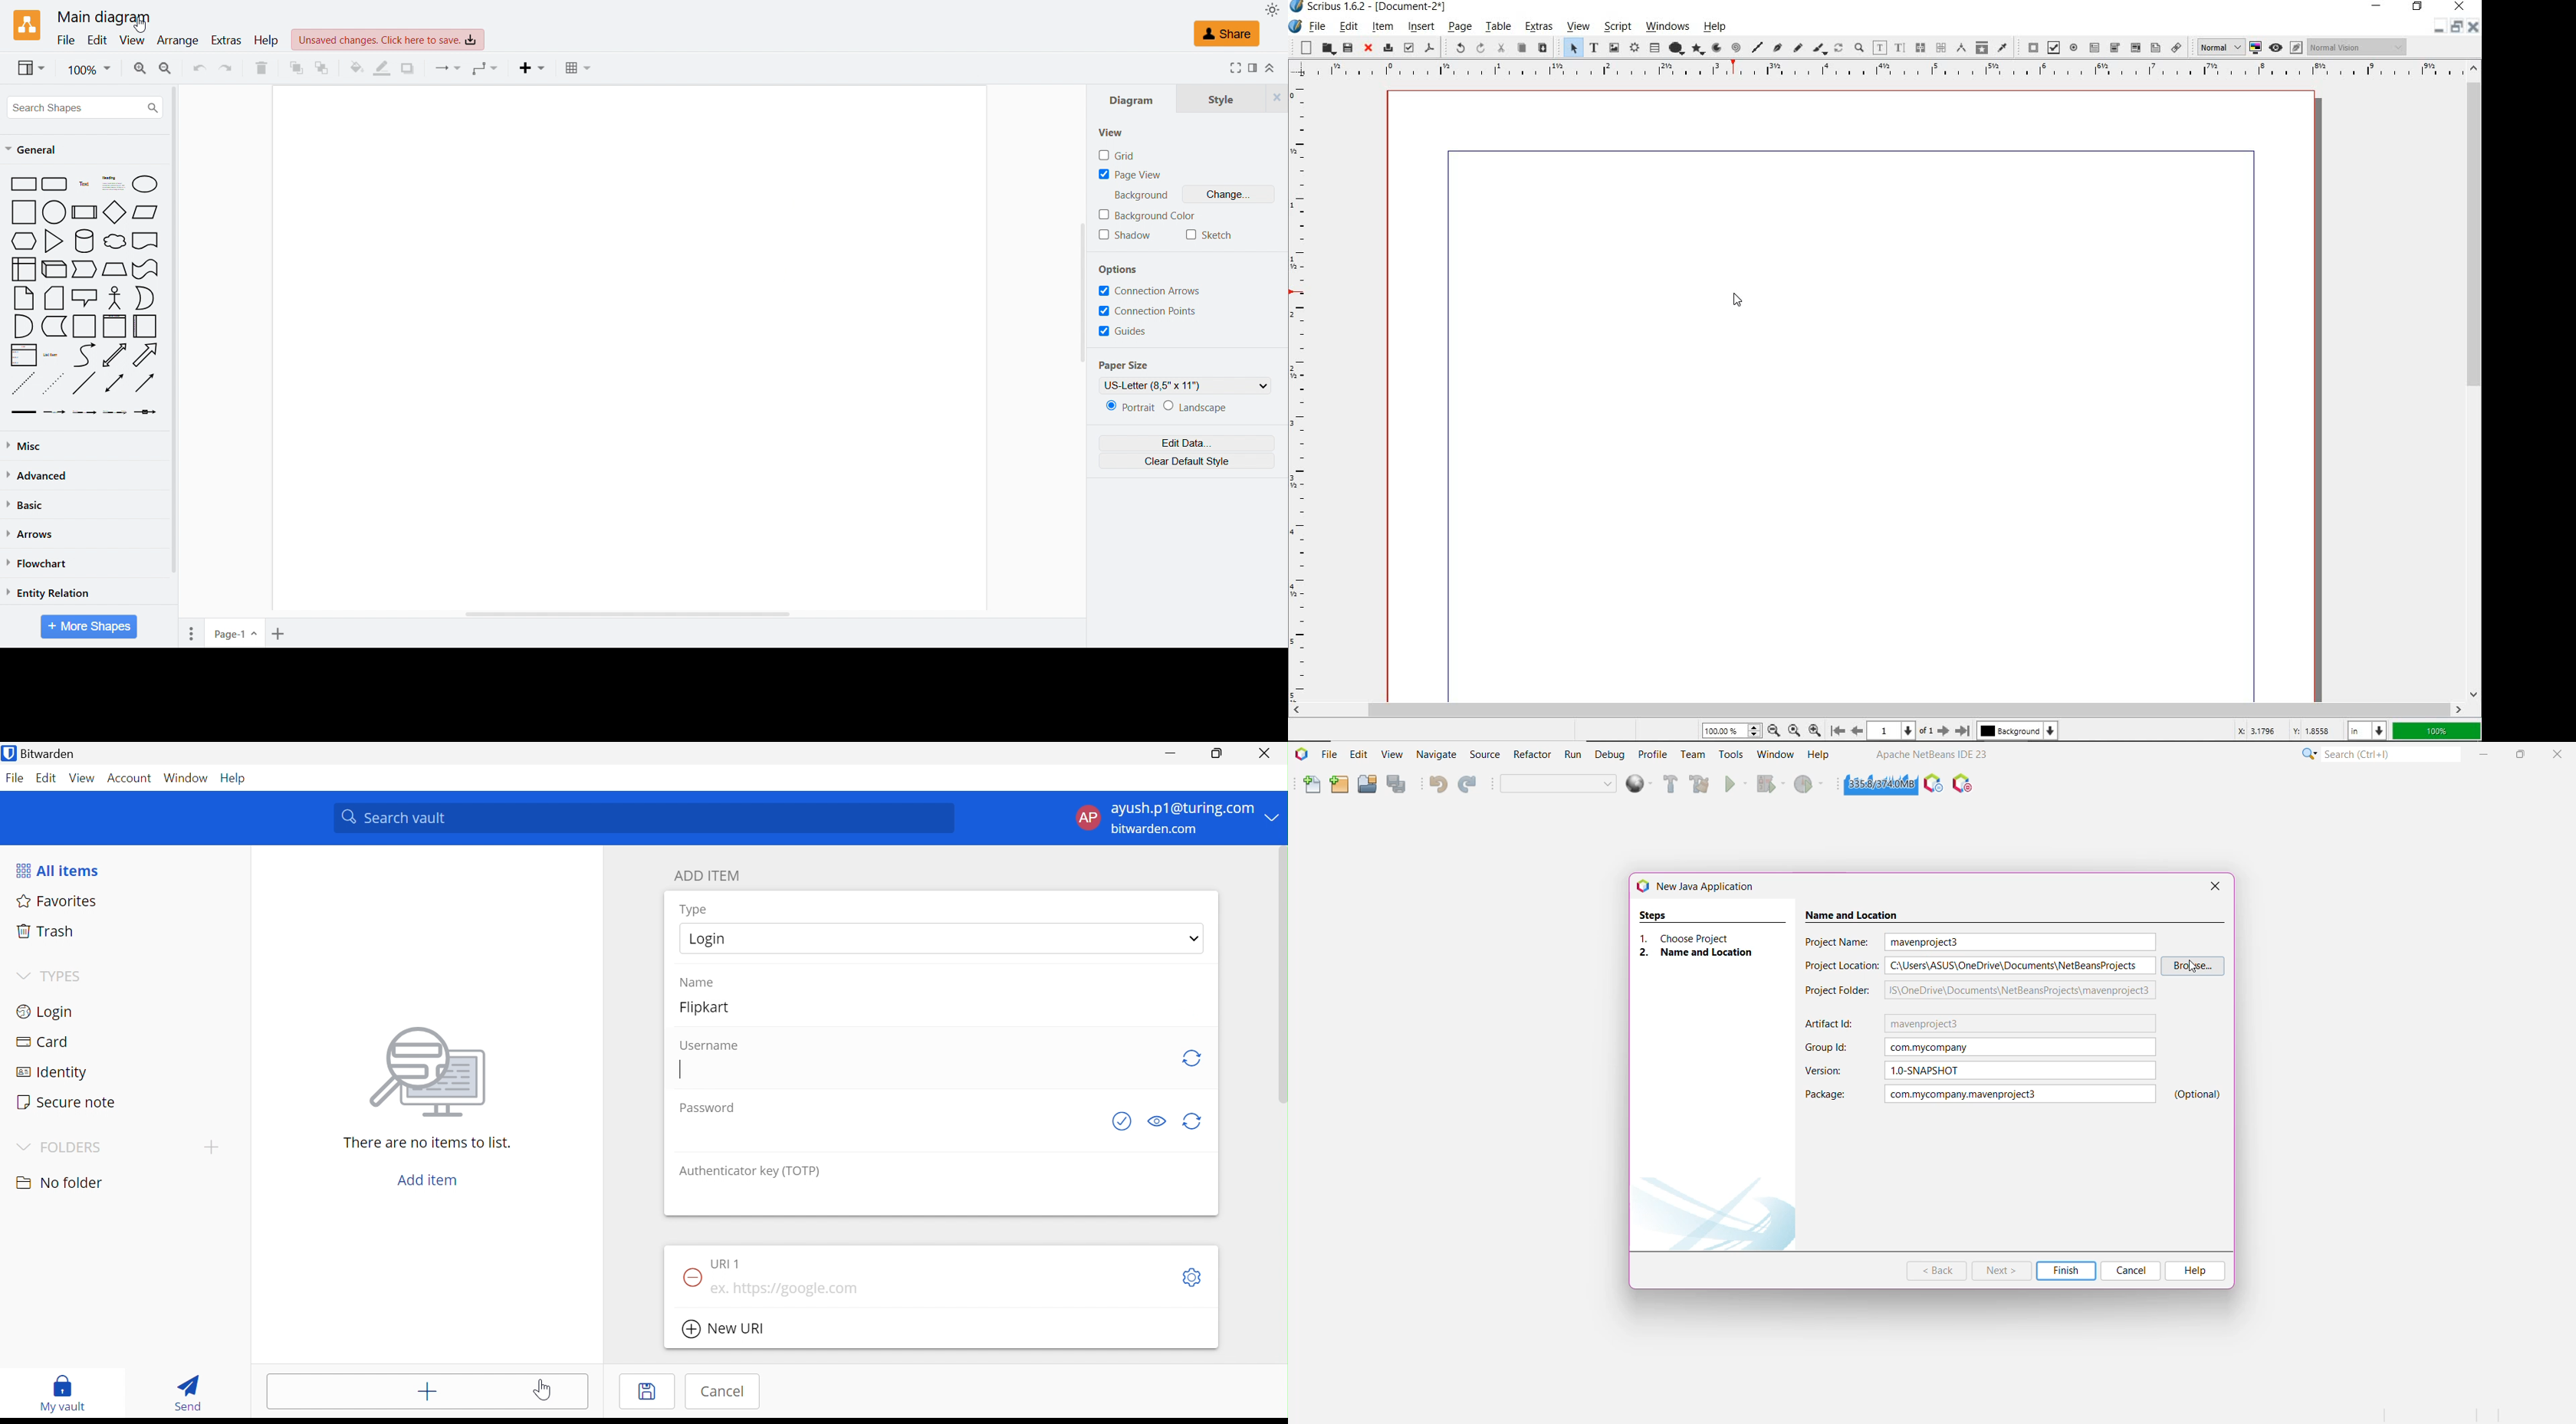 Image resolution: width=2576 pixels, height=1428 pixels. Describe the element at coordinates (1880, 47) in the screenshot. I see `edit contents of frame` at that location.